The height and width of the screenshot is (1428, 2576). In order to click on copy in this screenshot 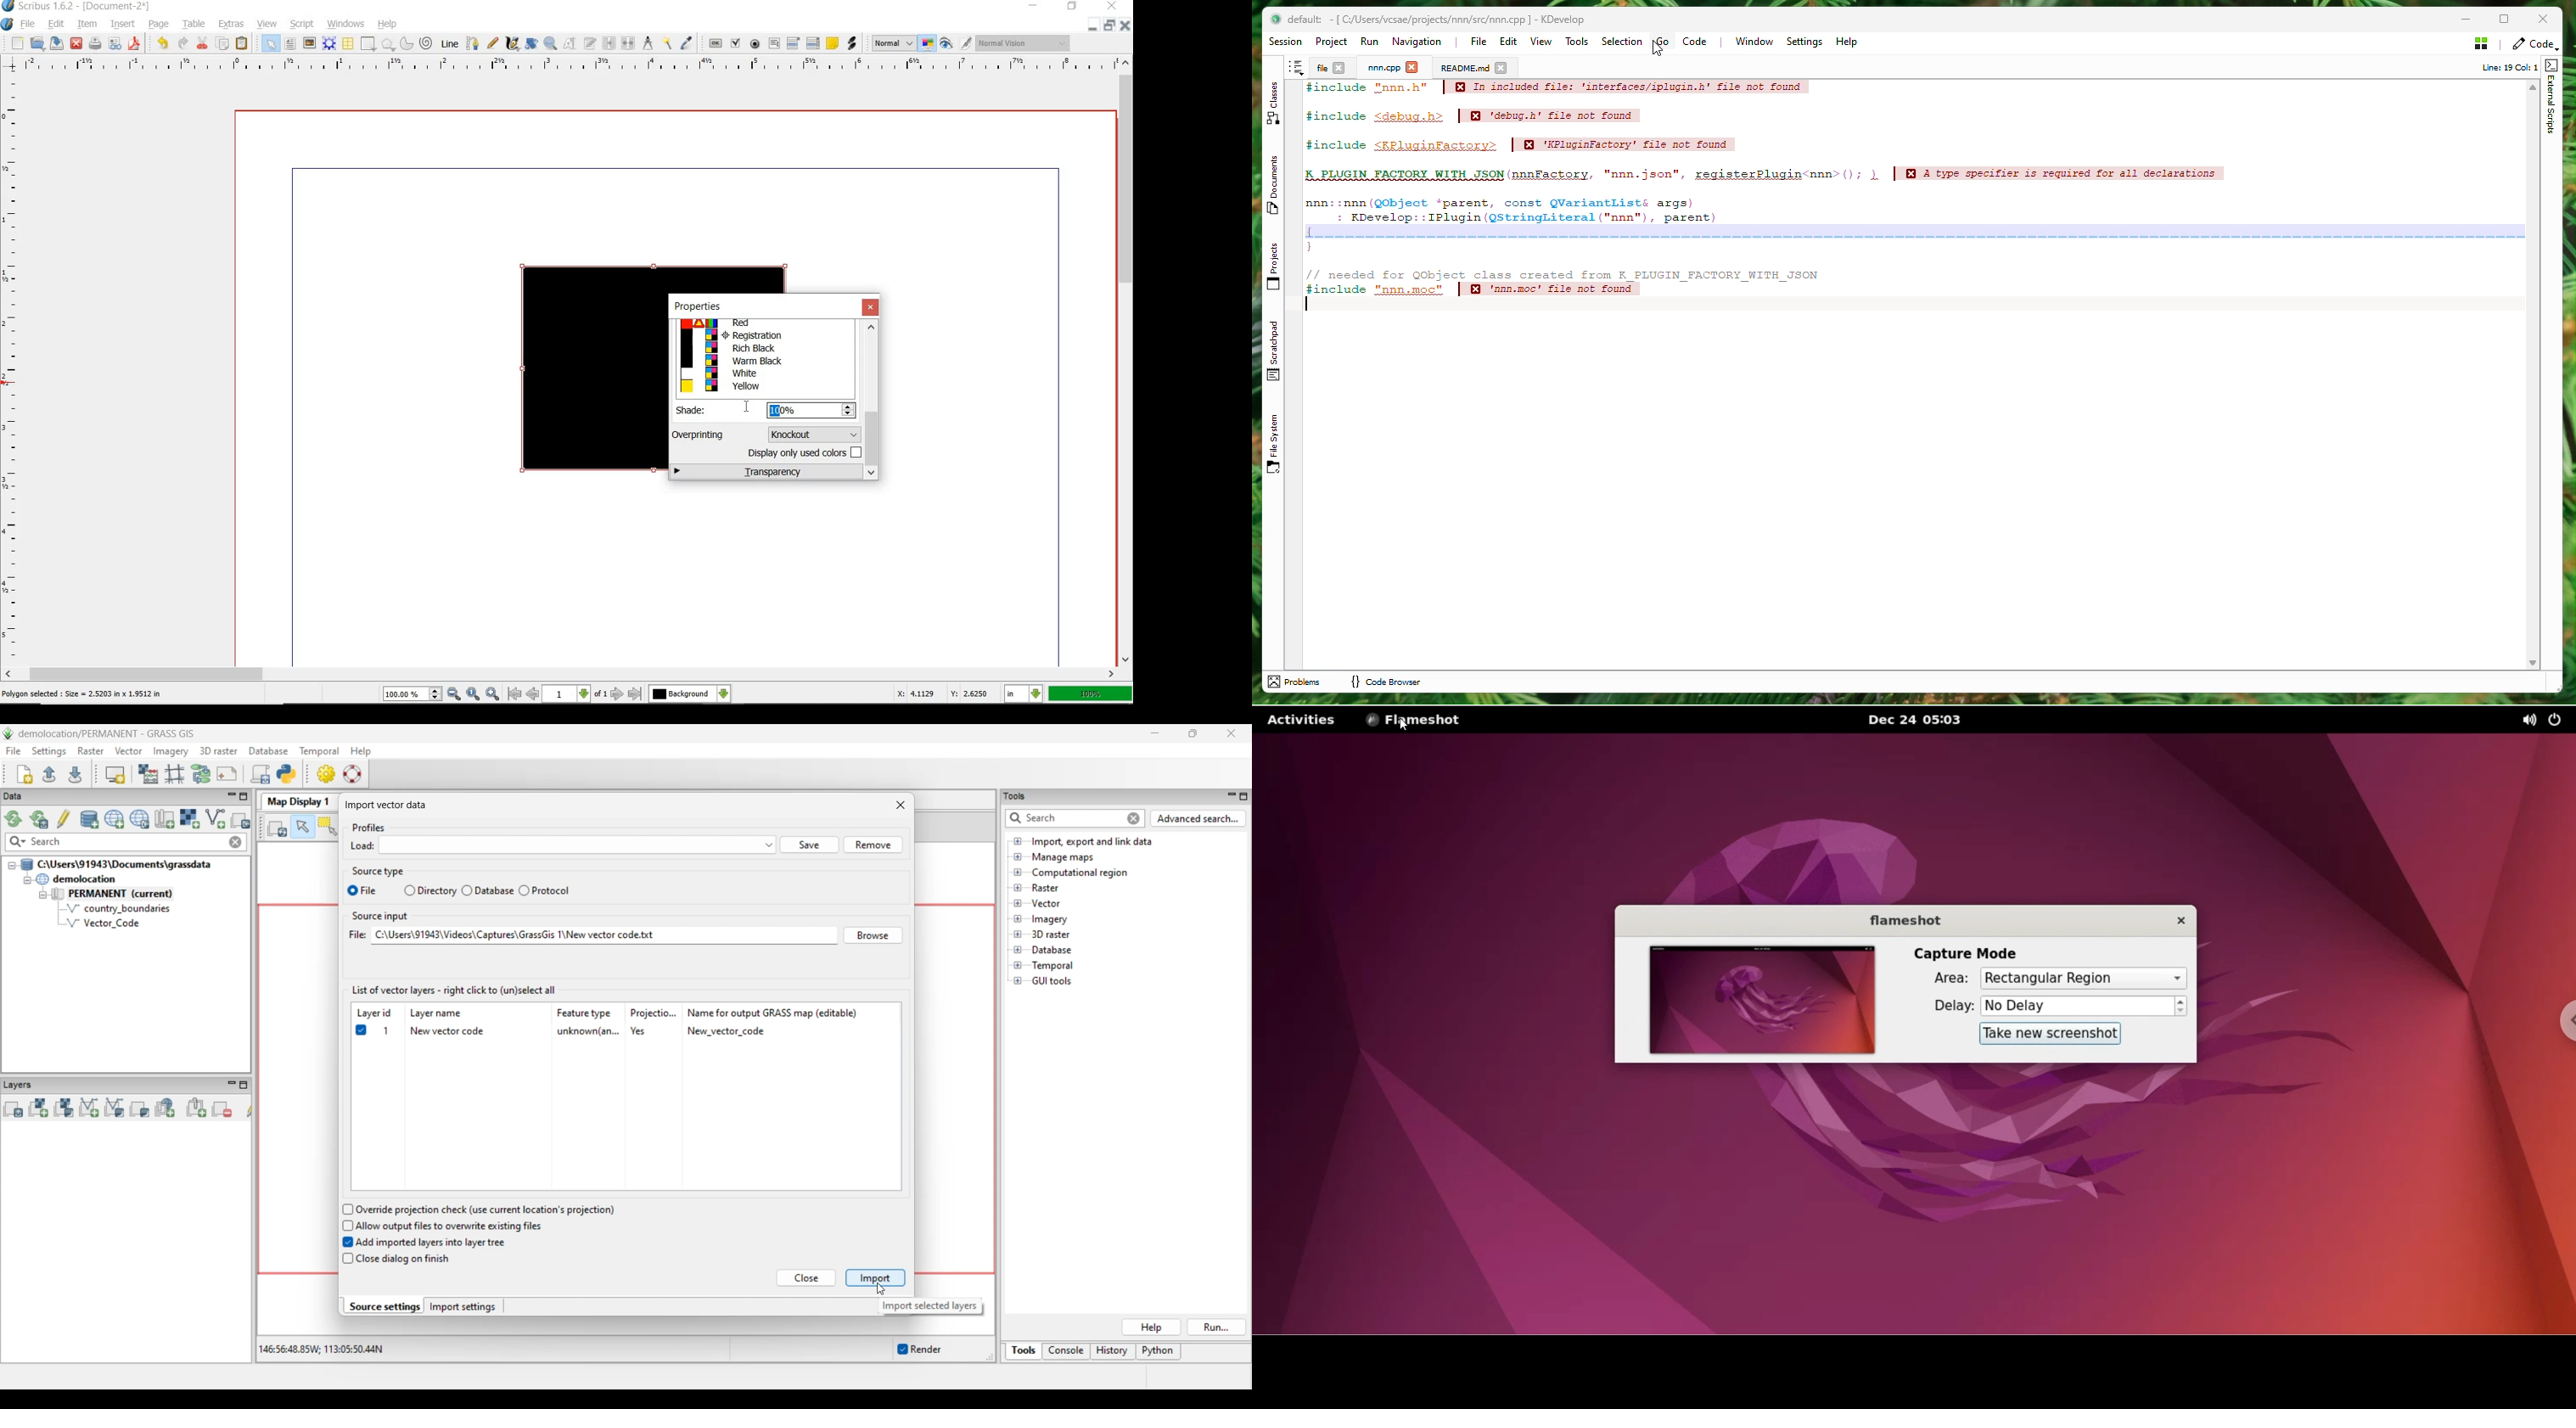, I will do `click(224, 43)`.